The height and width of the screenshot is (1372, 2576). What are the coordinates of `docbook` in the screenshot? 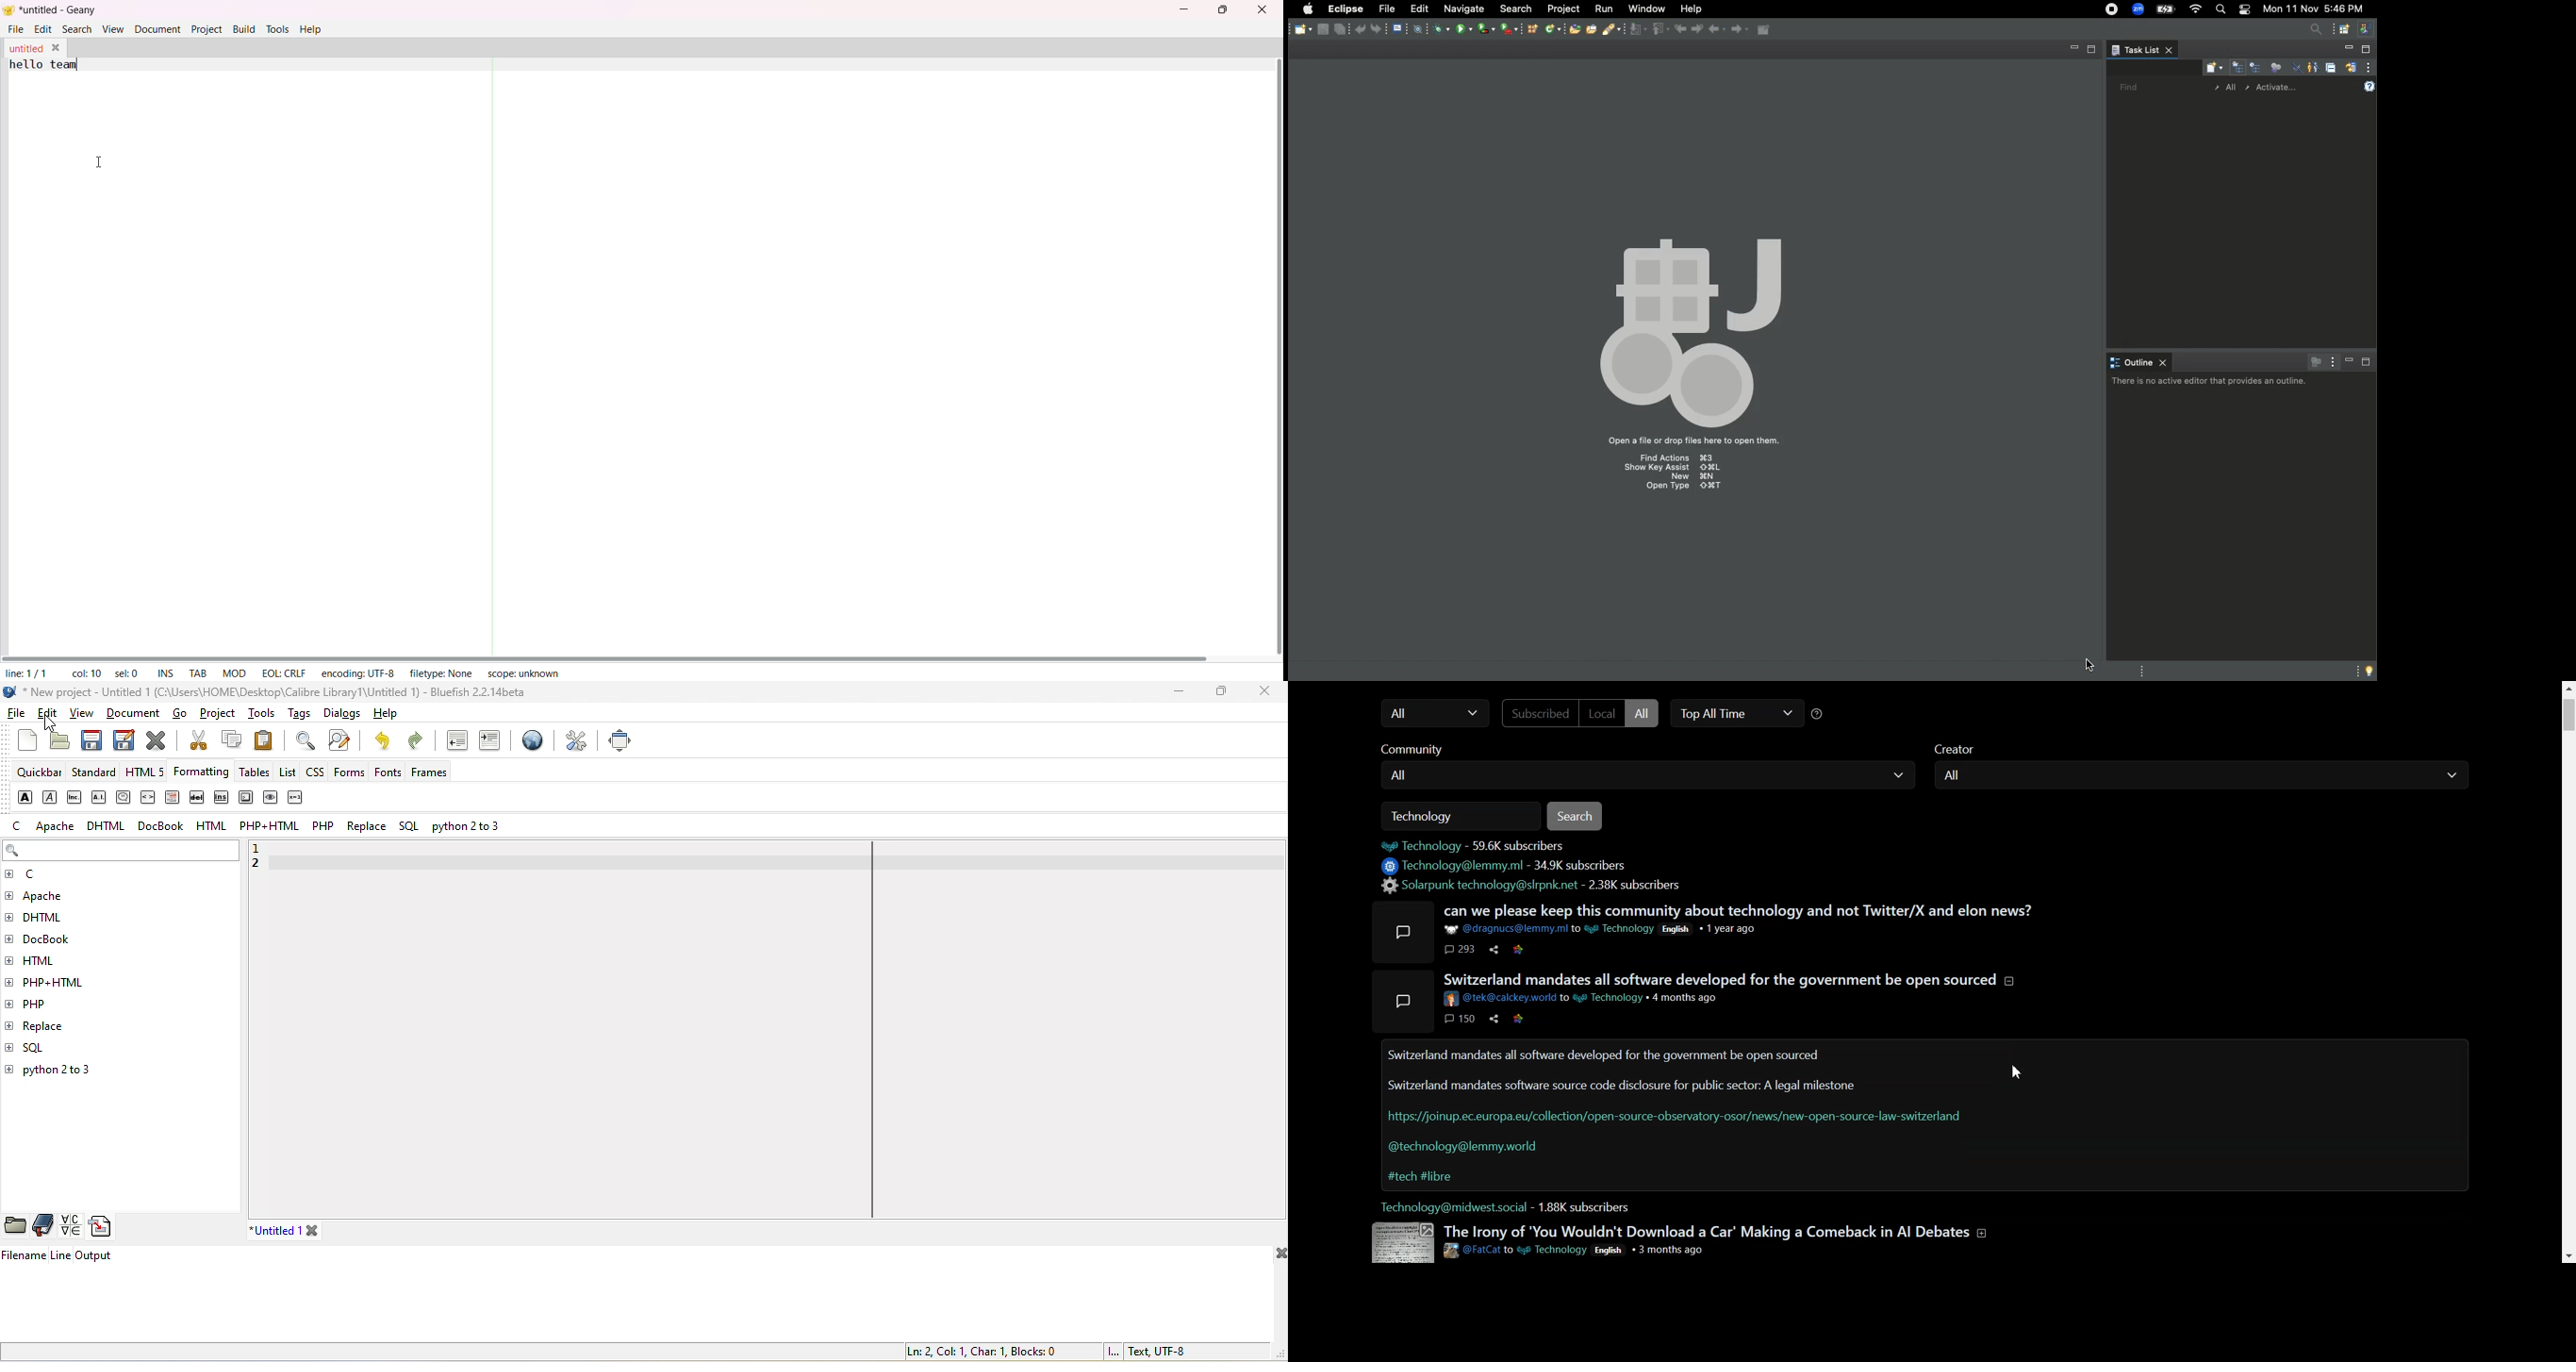 It's located at (57, 941).